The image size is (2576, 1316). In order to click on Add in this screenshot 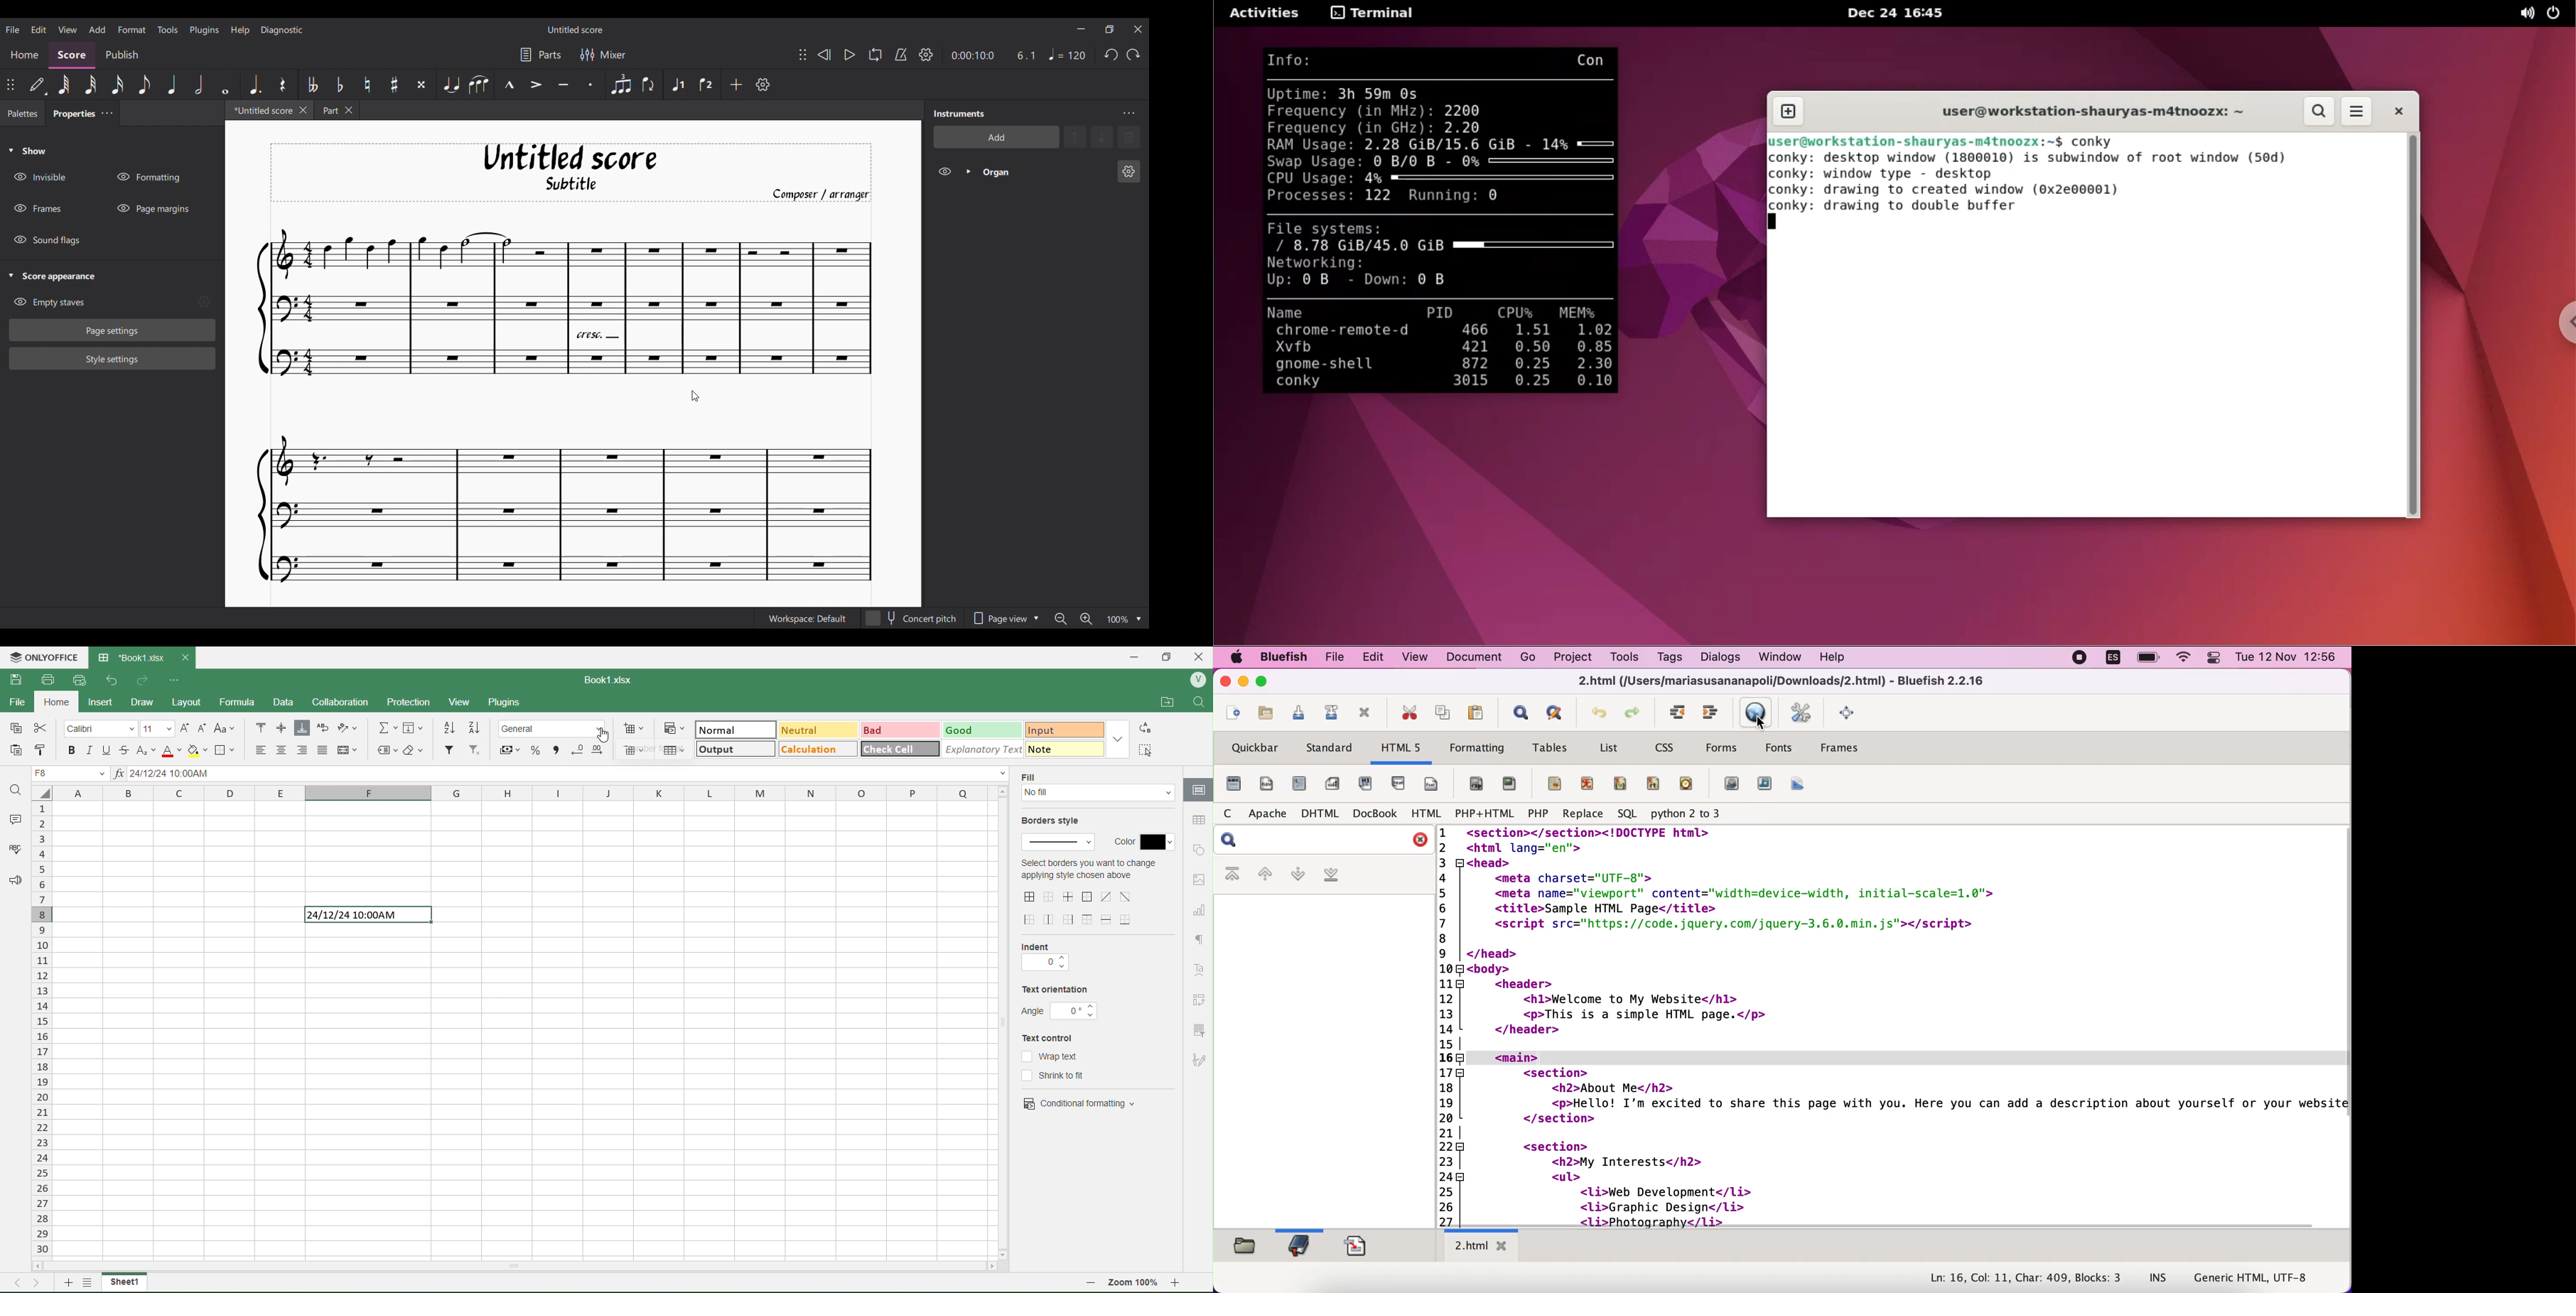, I will do `click(65, 1282)`.